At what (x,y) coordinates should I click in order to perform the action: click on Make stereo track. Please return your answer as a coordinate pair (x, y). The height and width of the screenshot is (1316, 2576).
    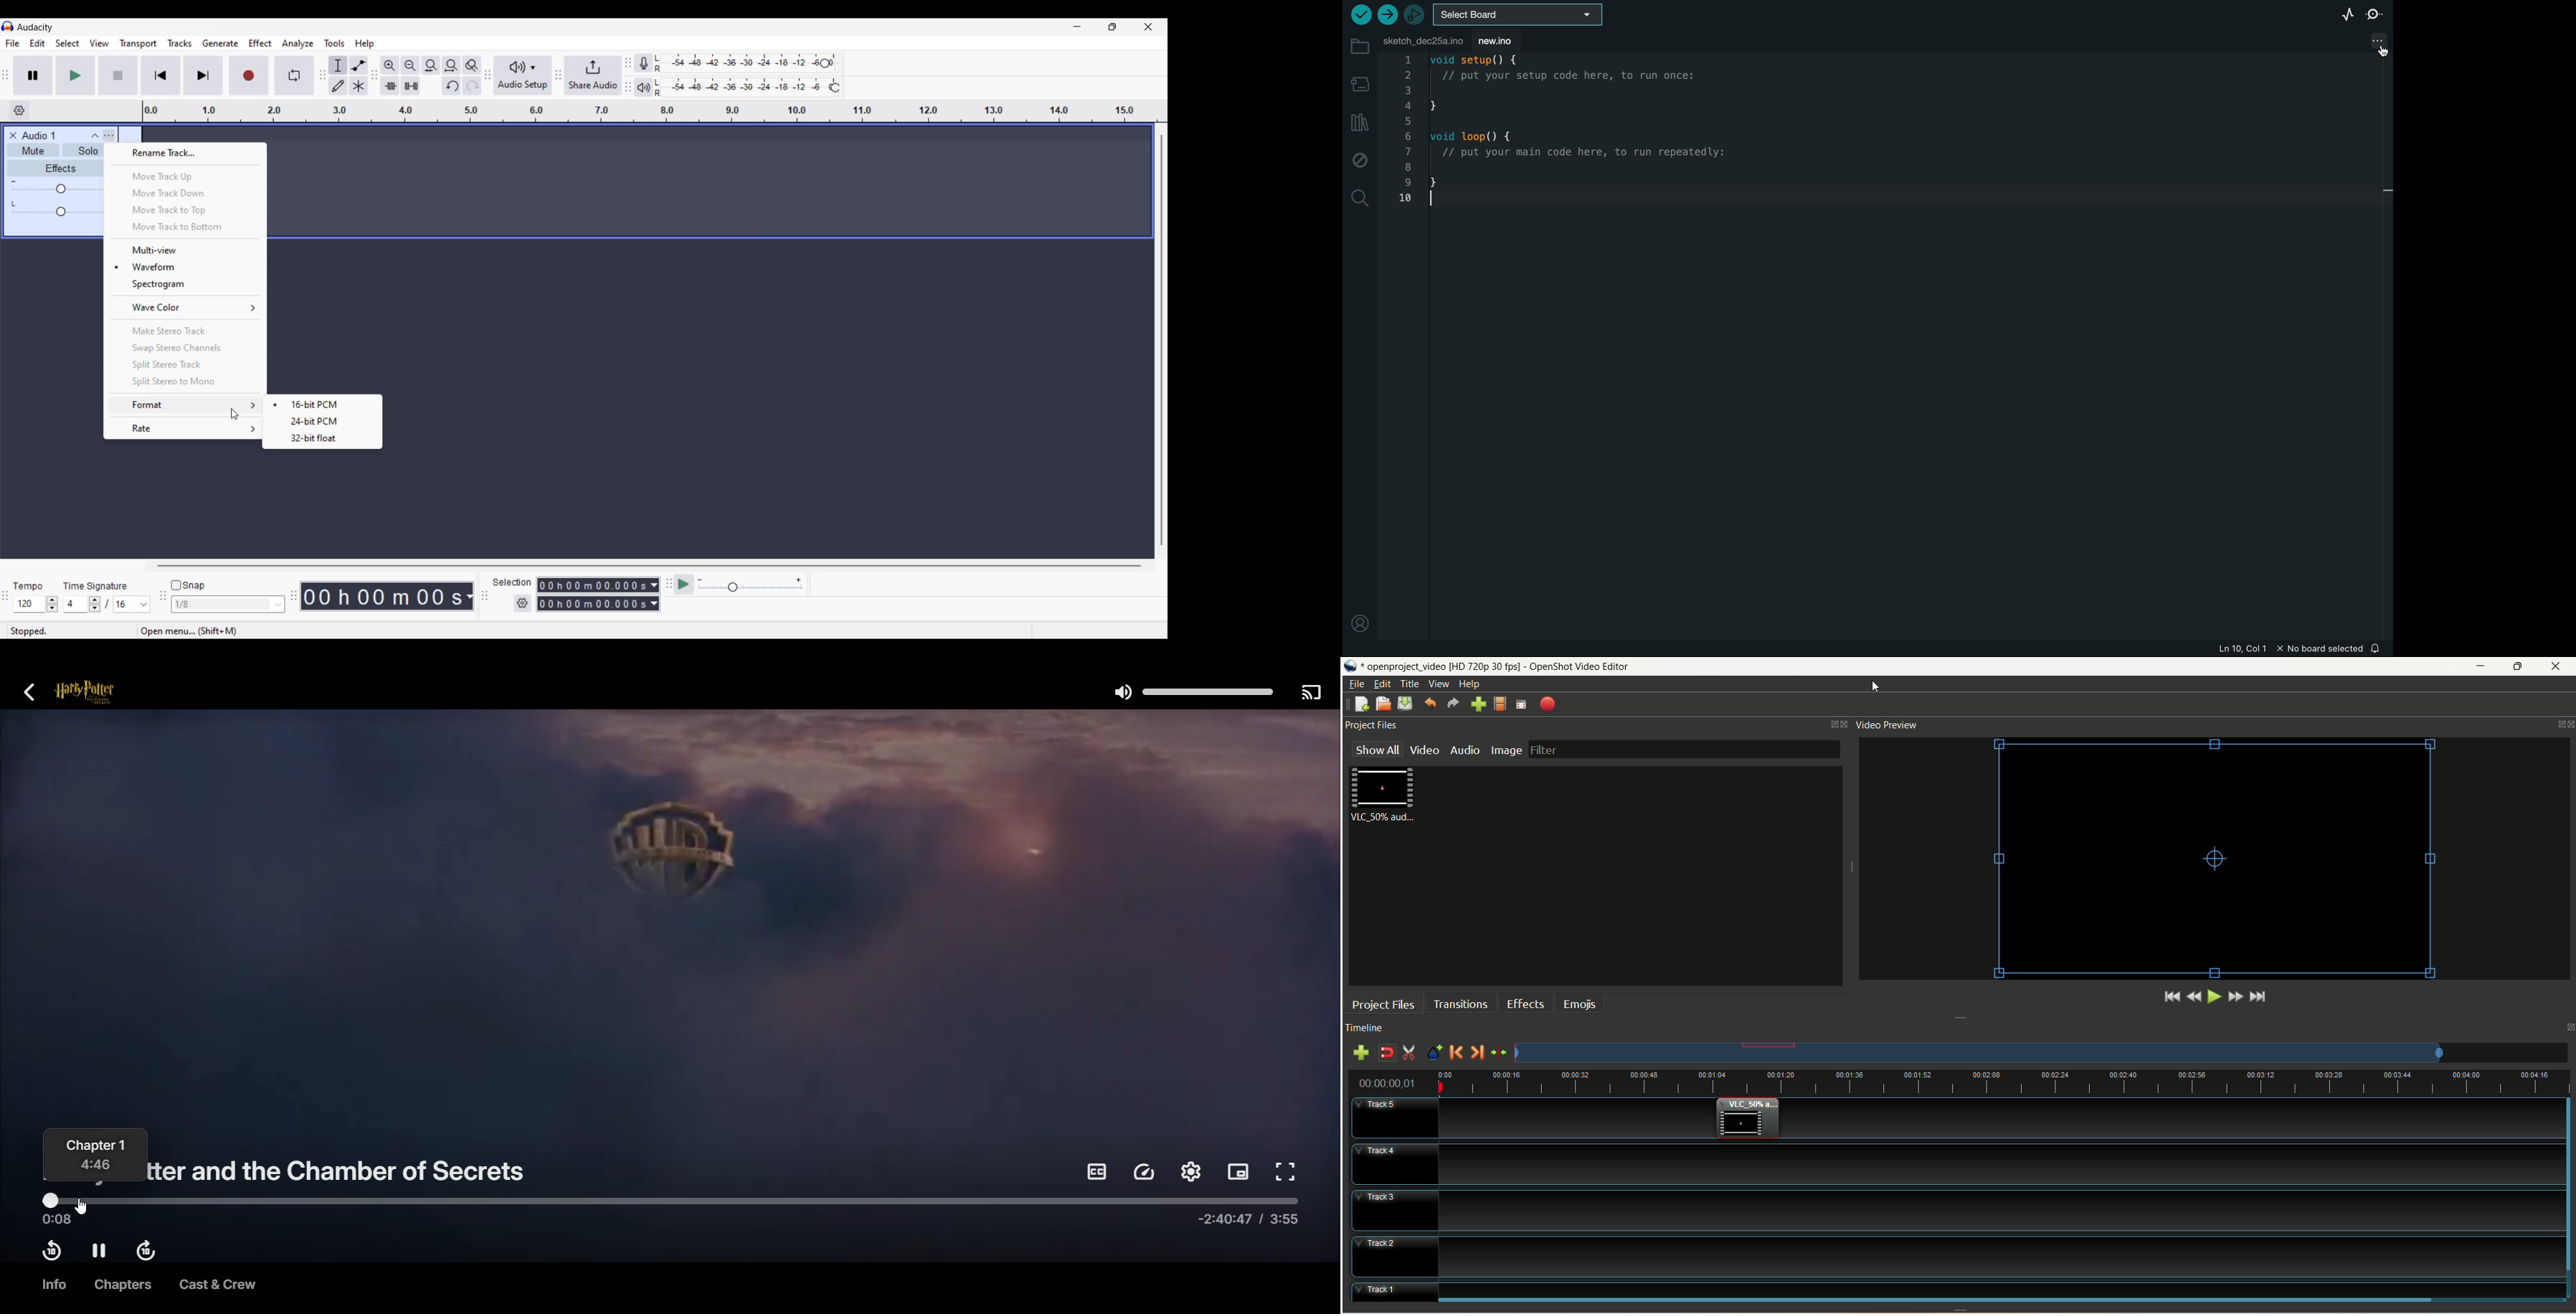
    Looking at the image, I should click on (186, 330).